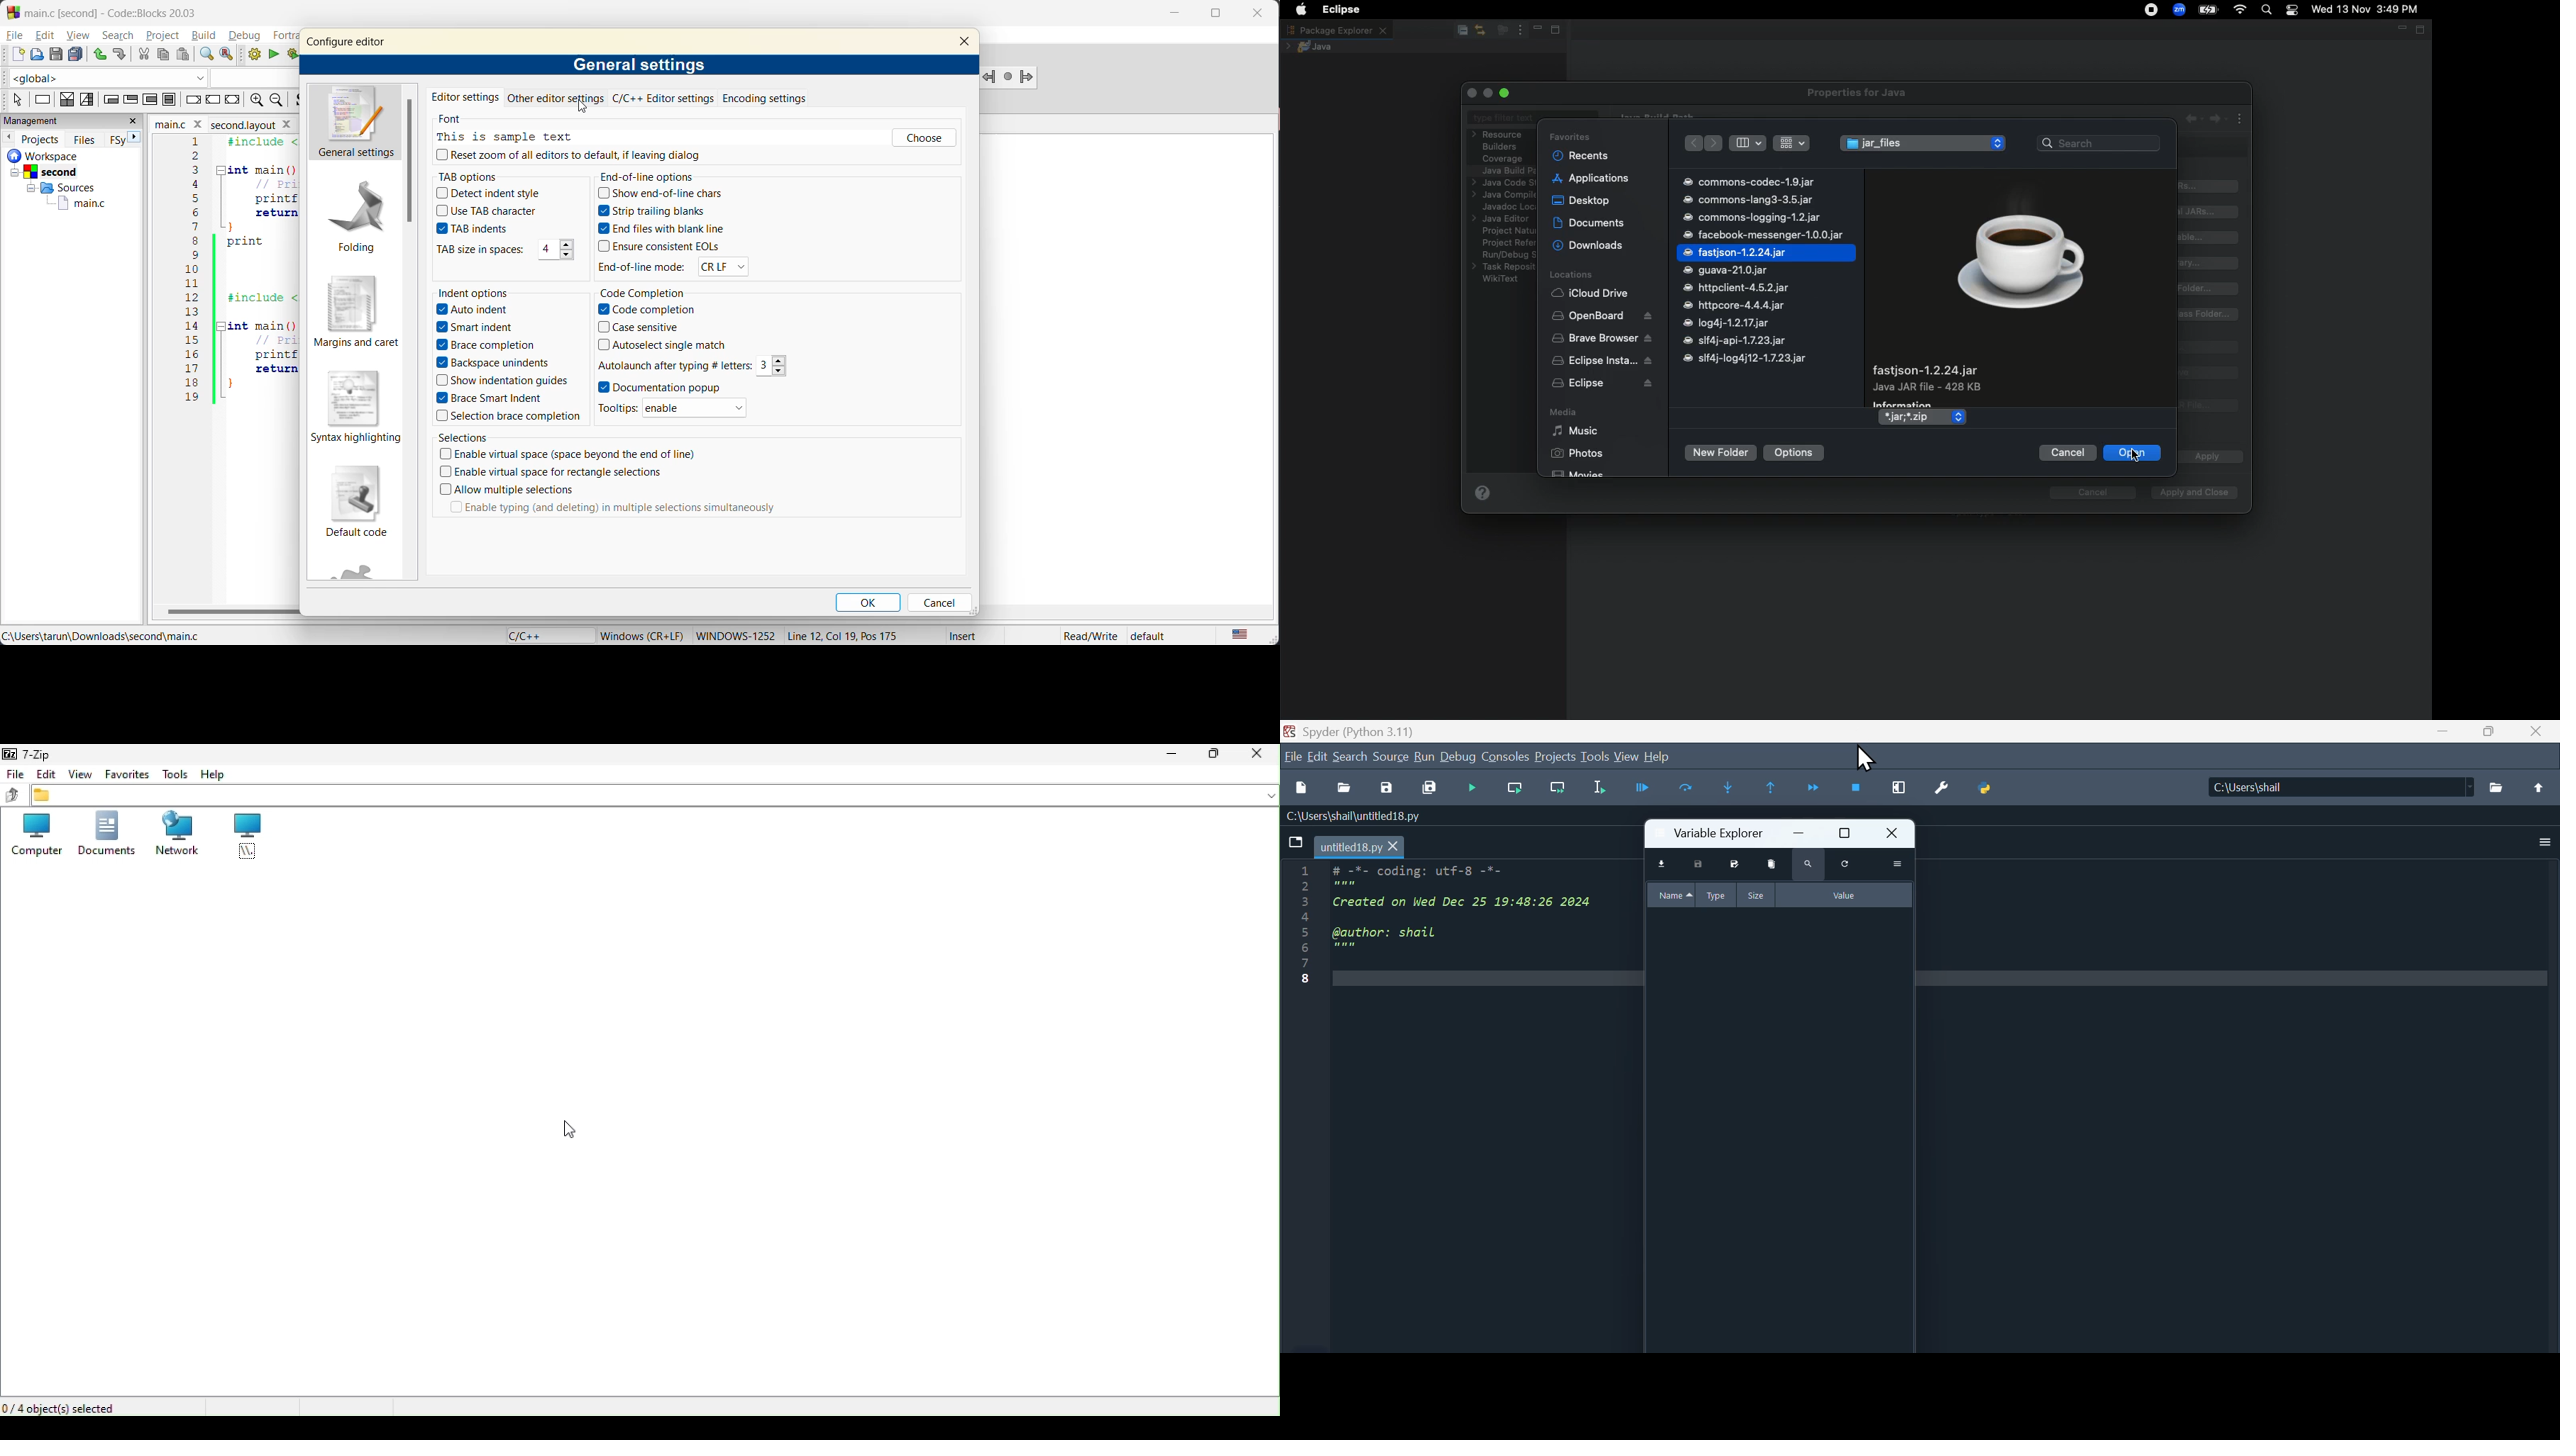  I want to click on Show end-of-line chars, so click(662, 193).